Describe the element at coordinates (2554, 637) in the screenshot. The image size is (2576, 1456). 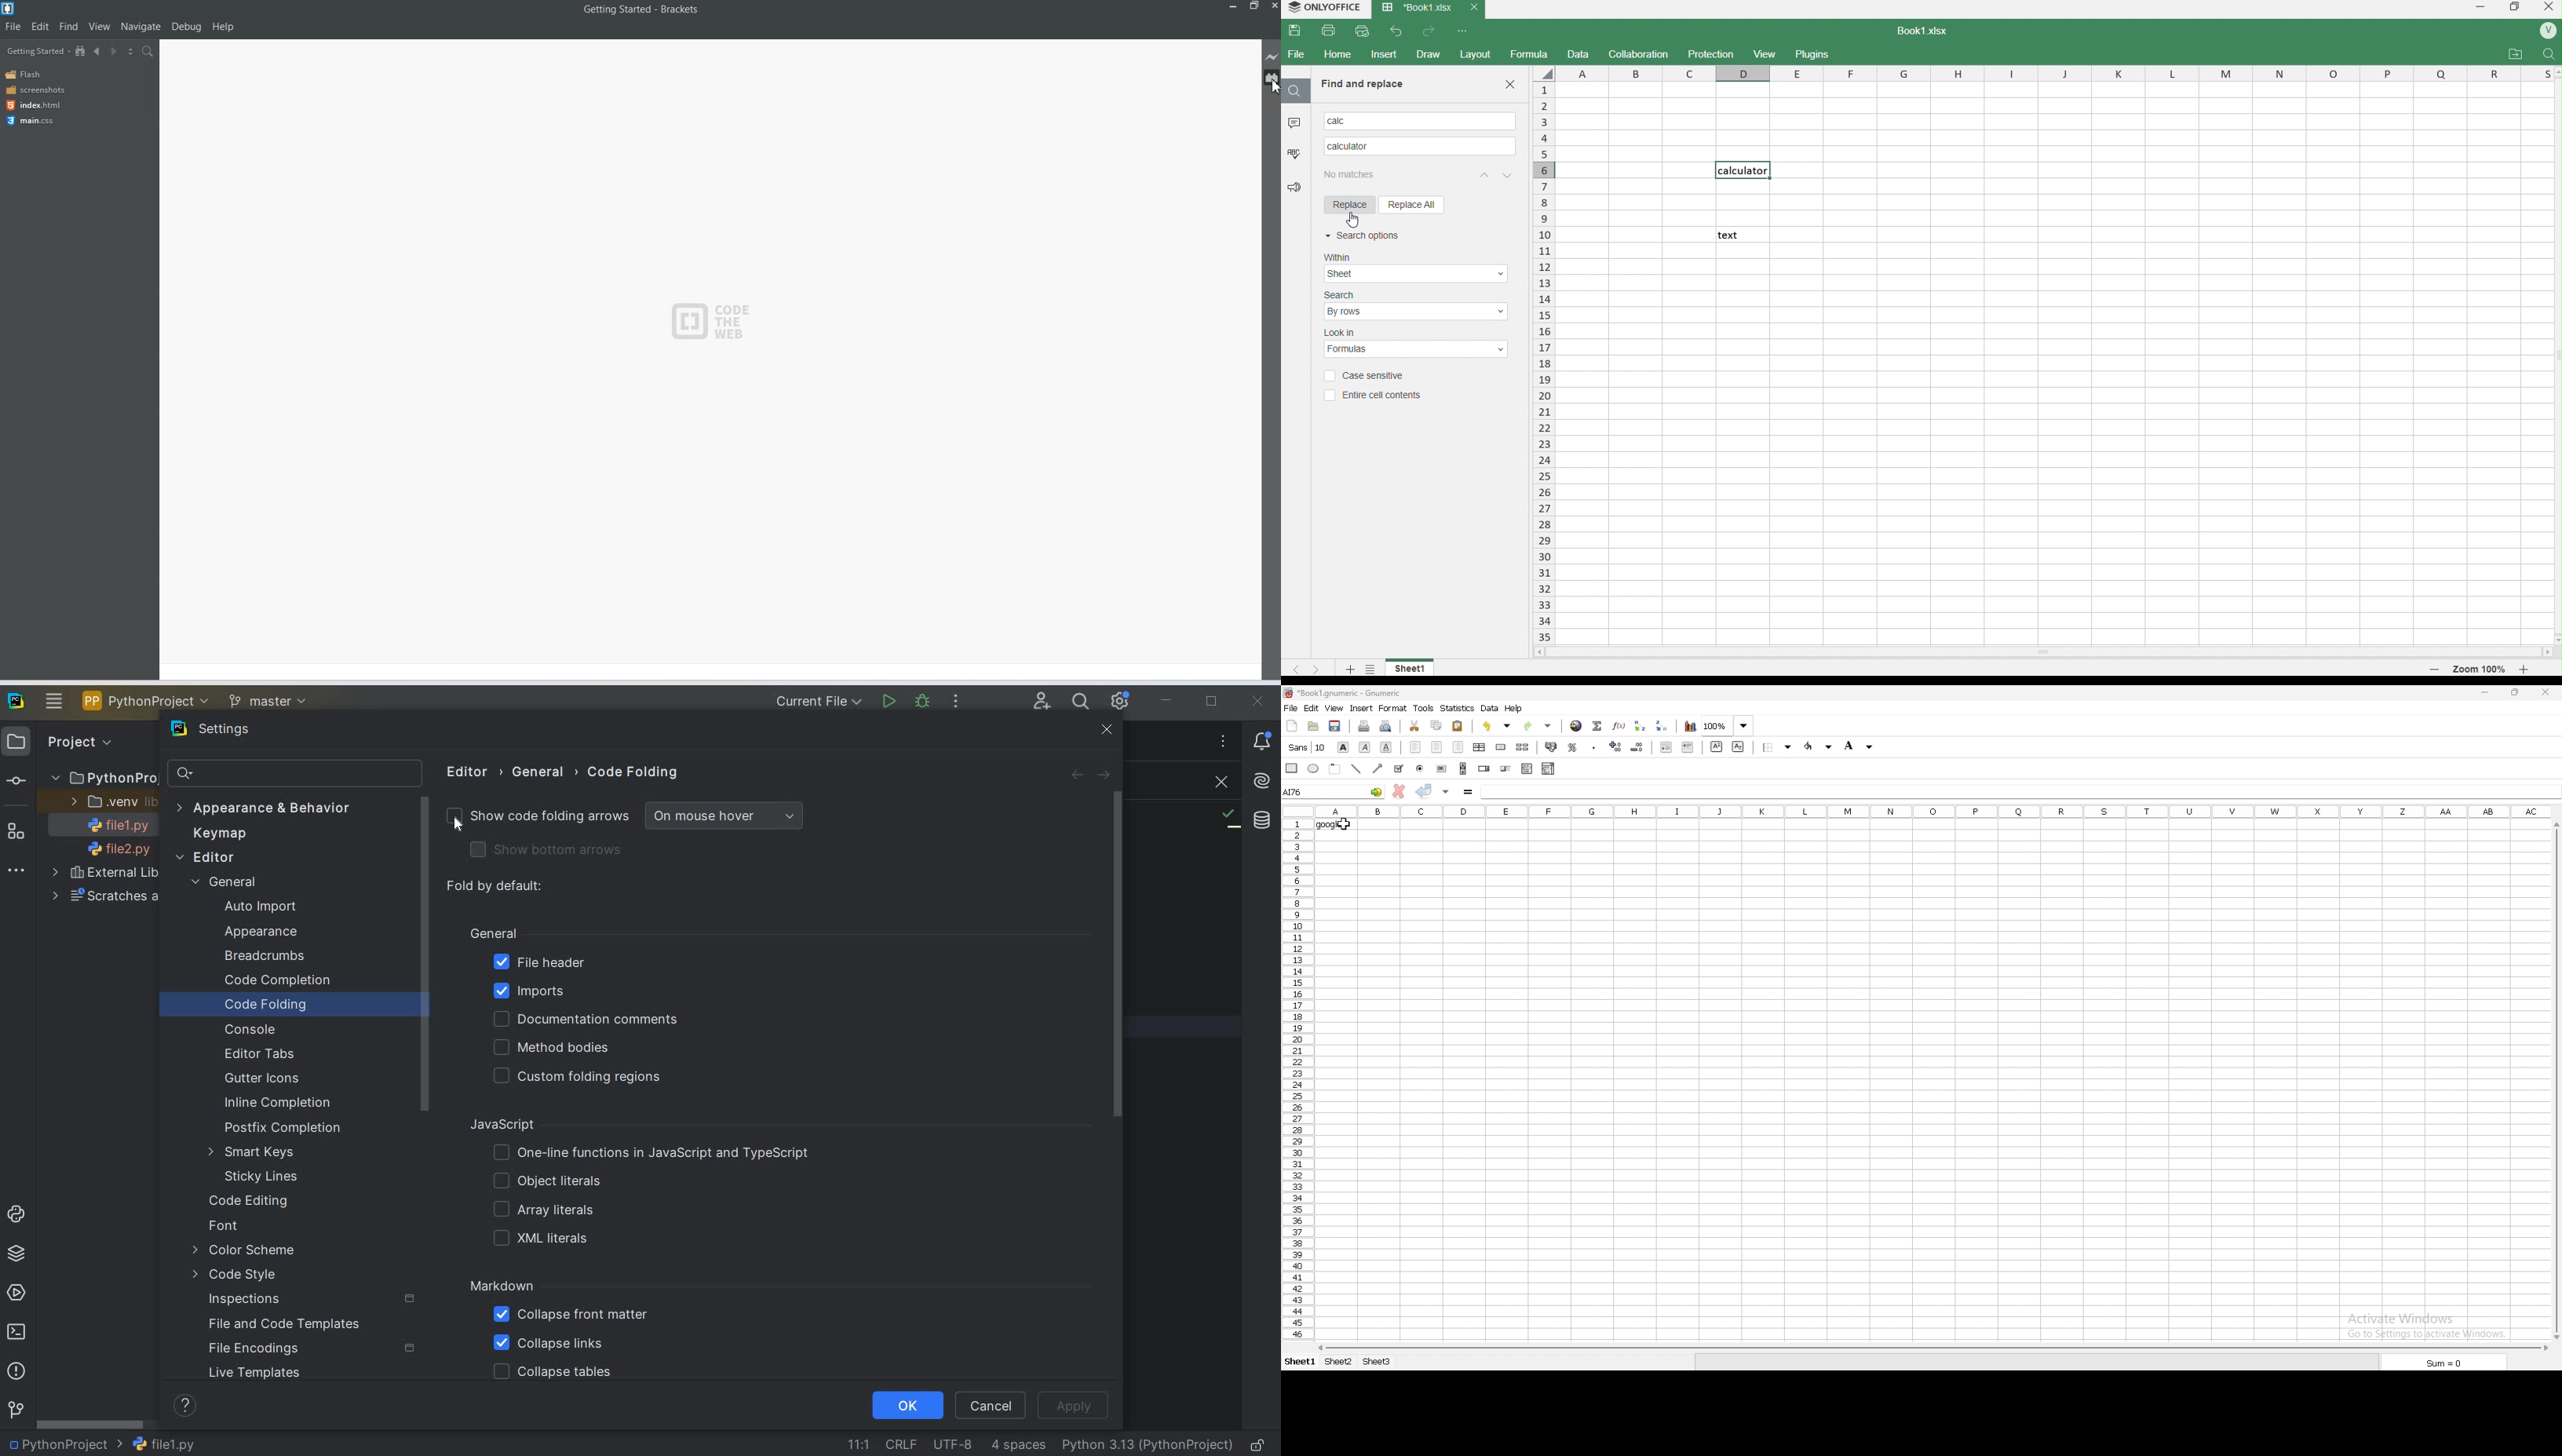
I see `move down` at that location.